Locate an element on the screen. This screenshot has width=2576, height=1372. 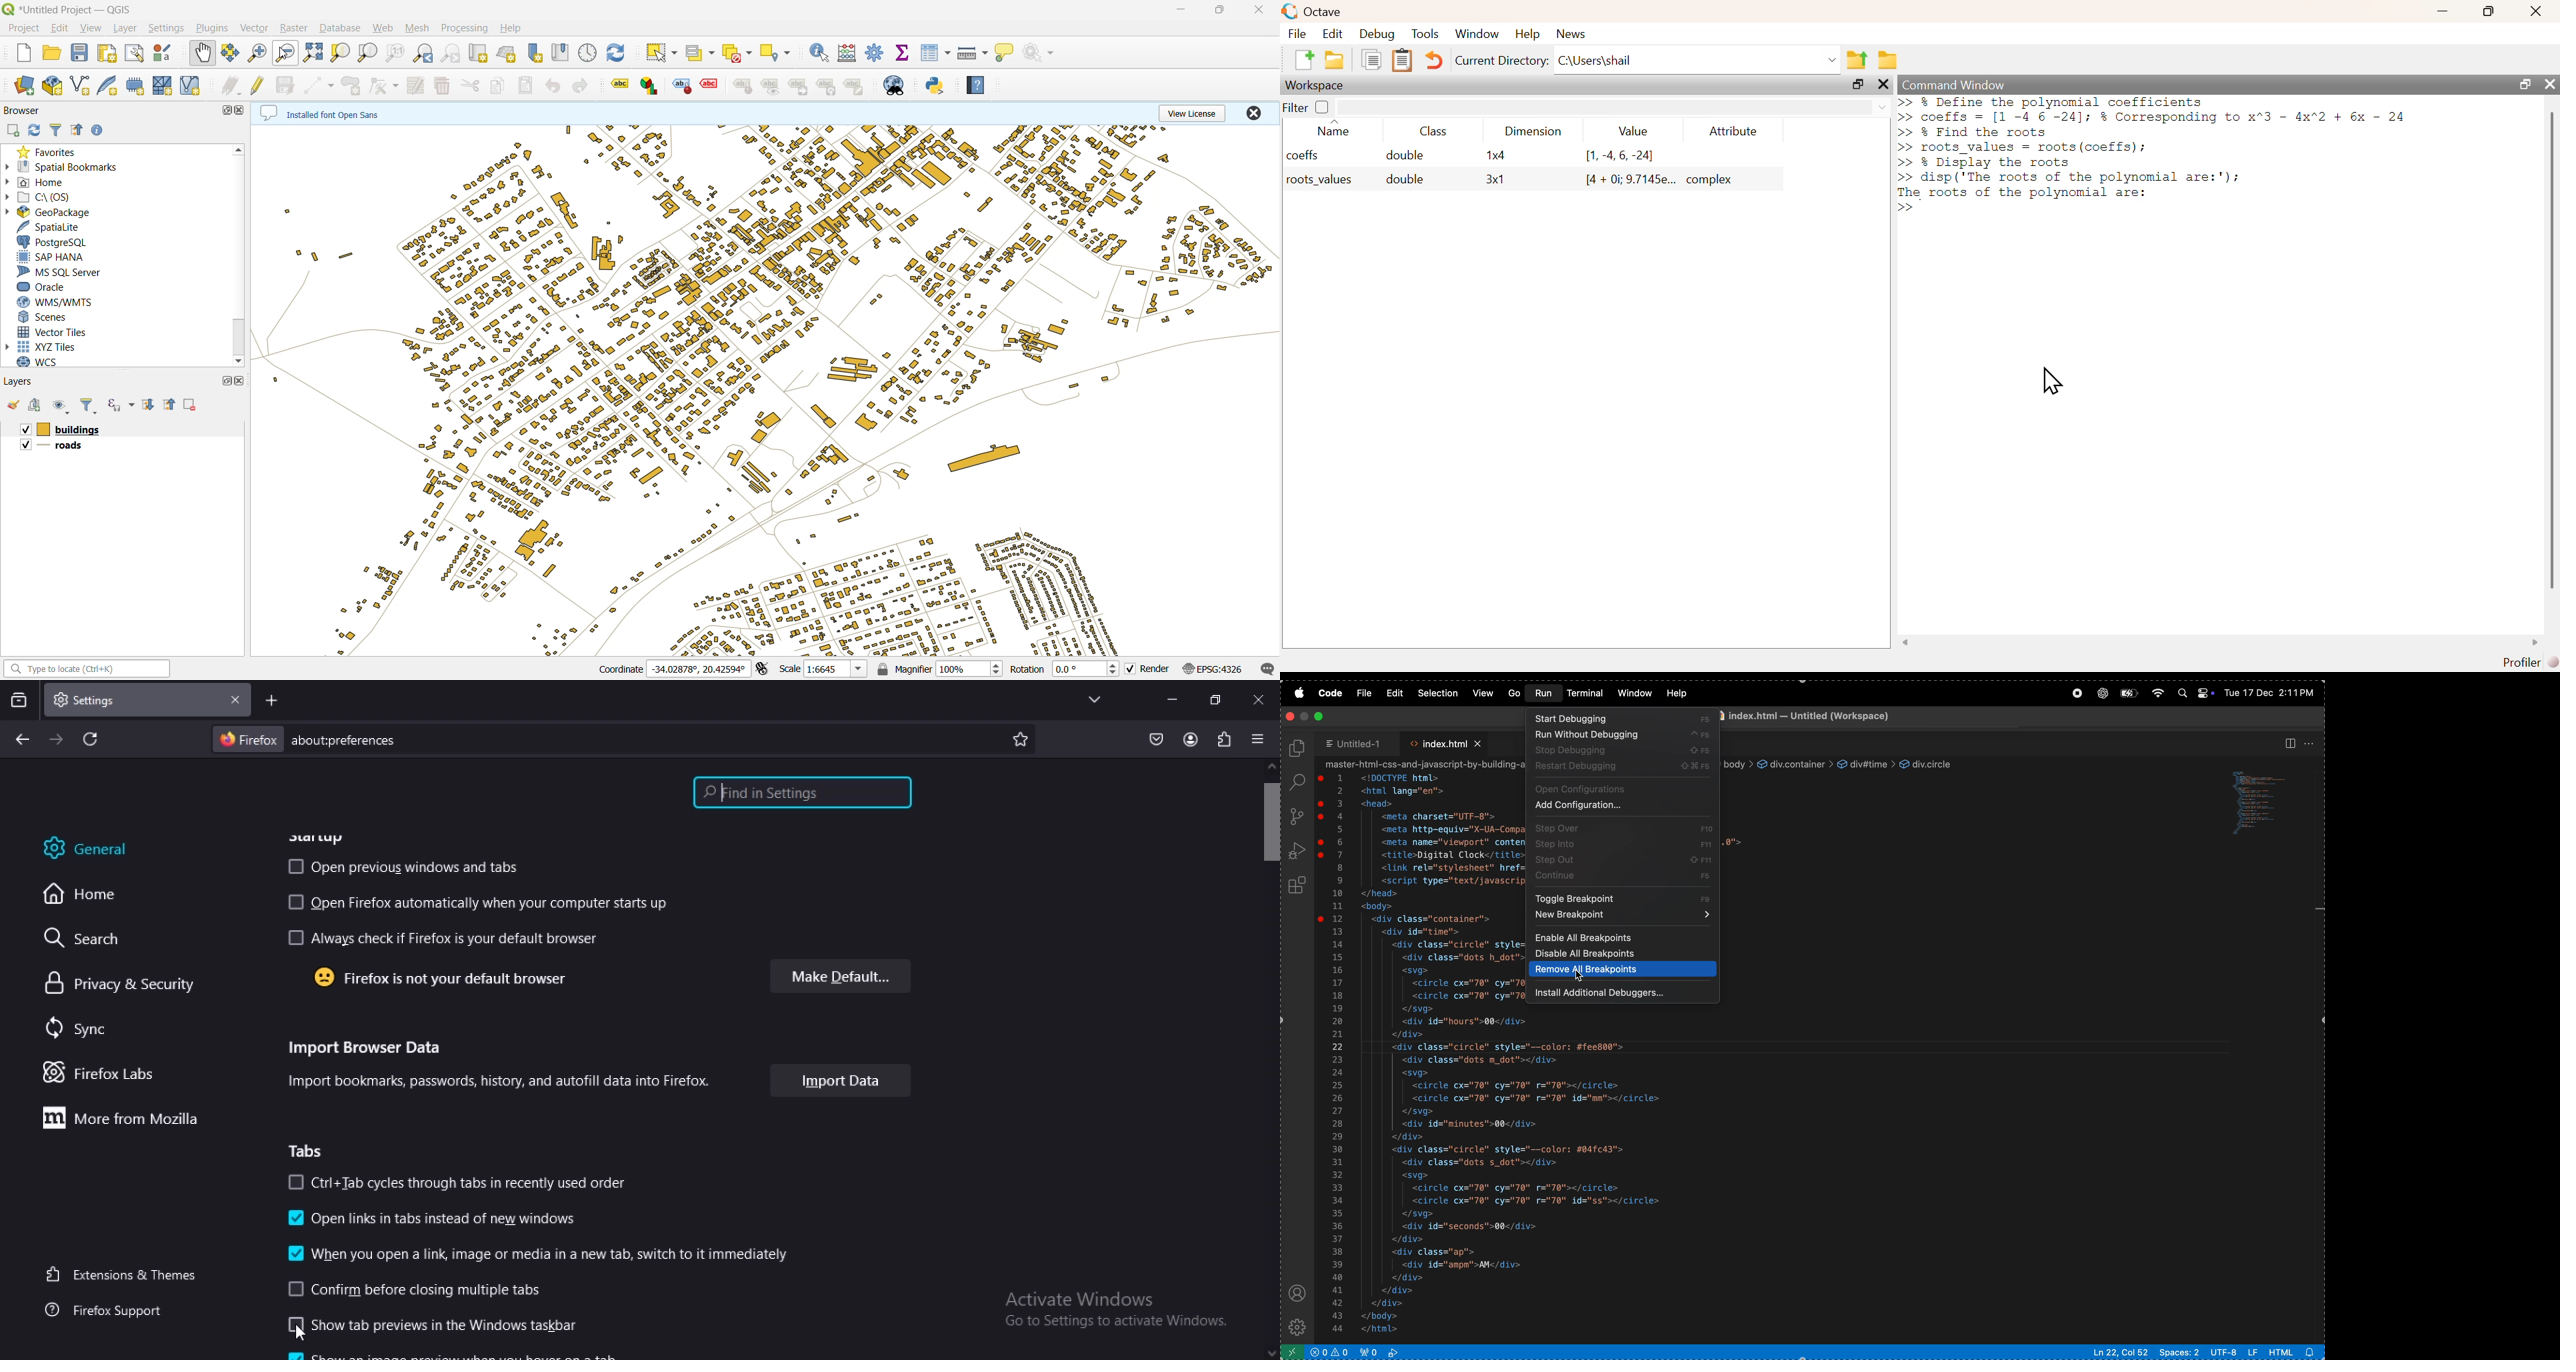
Edit is located at coordinates (1331, 33).